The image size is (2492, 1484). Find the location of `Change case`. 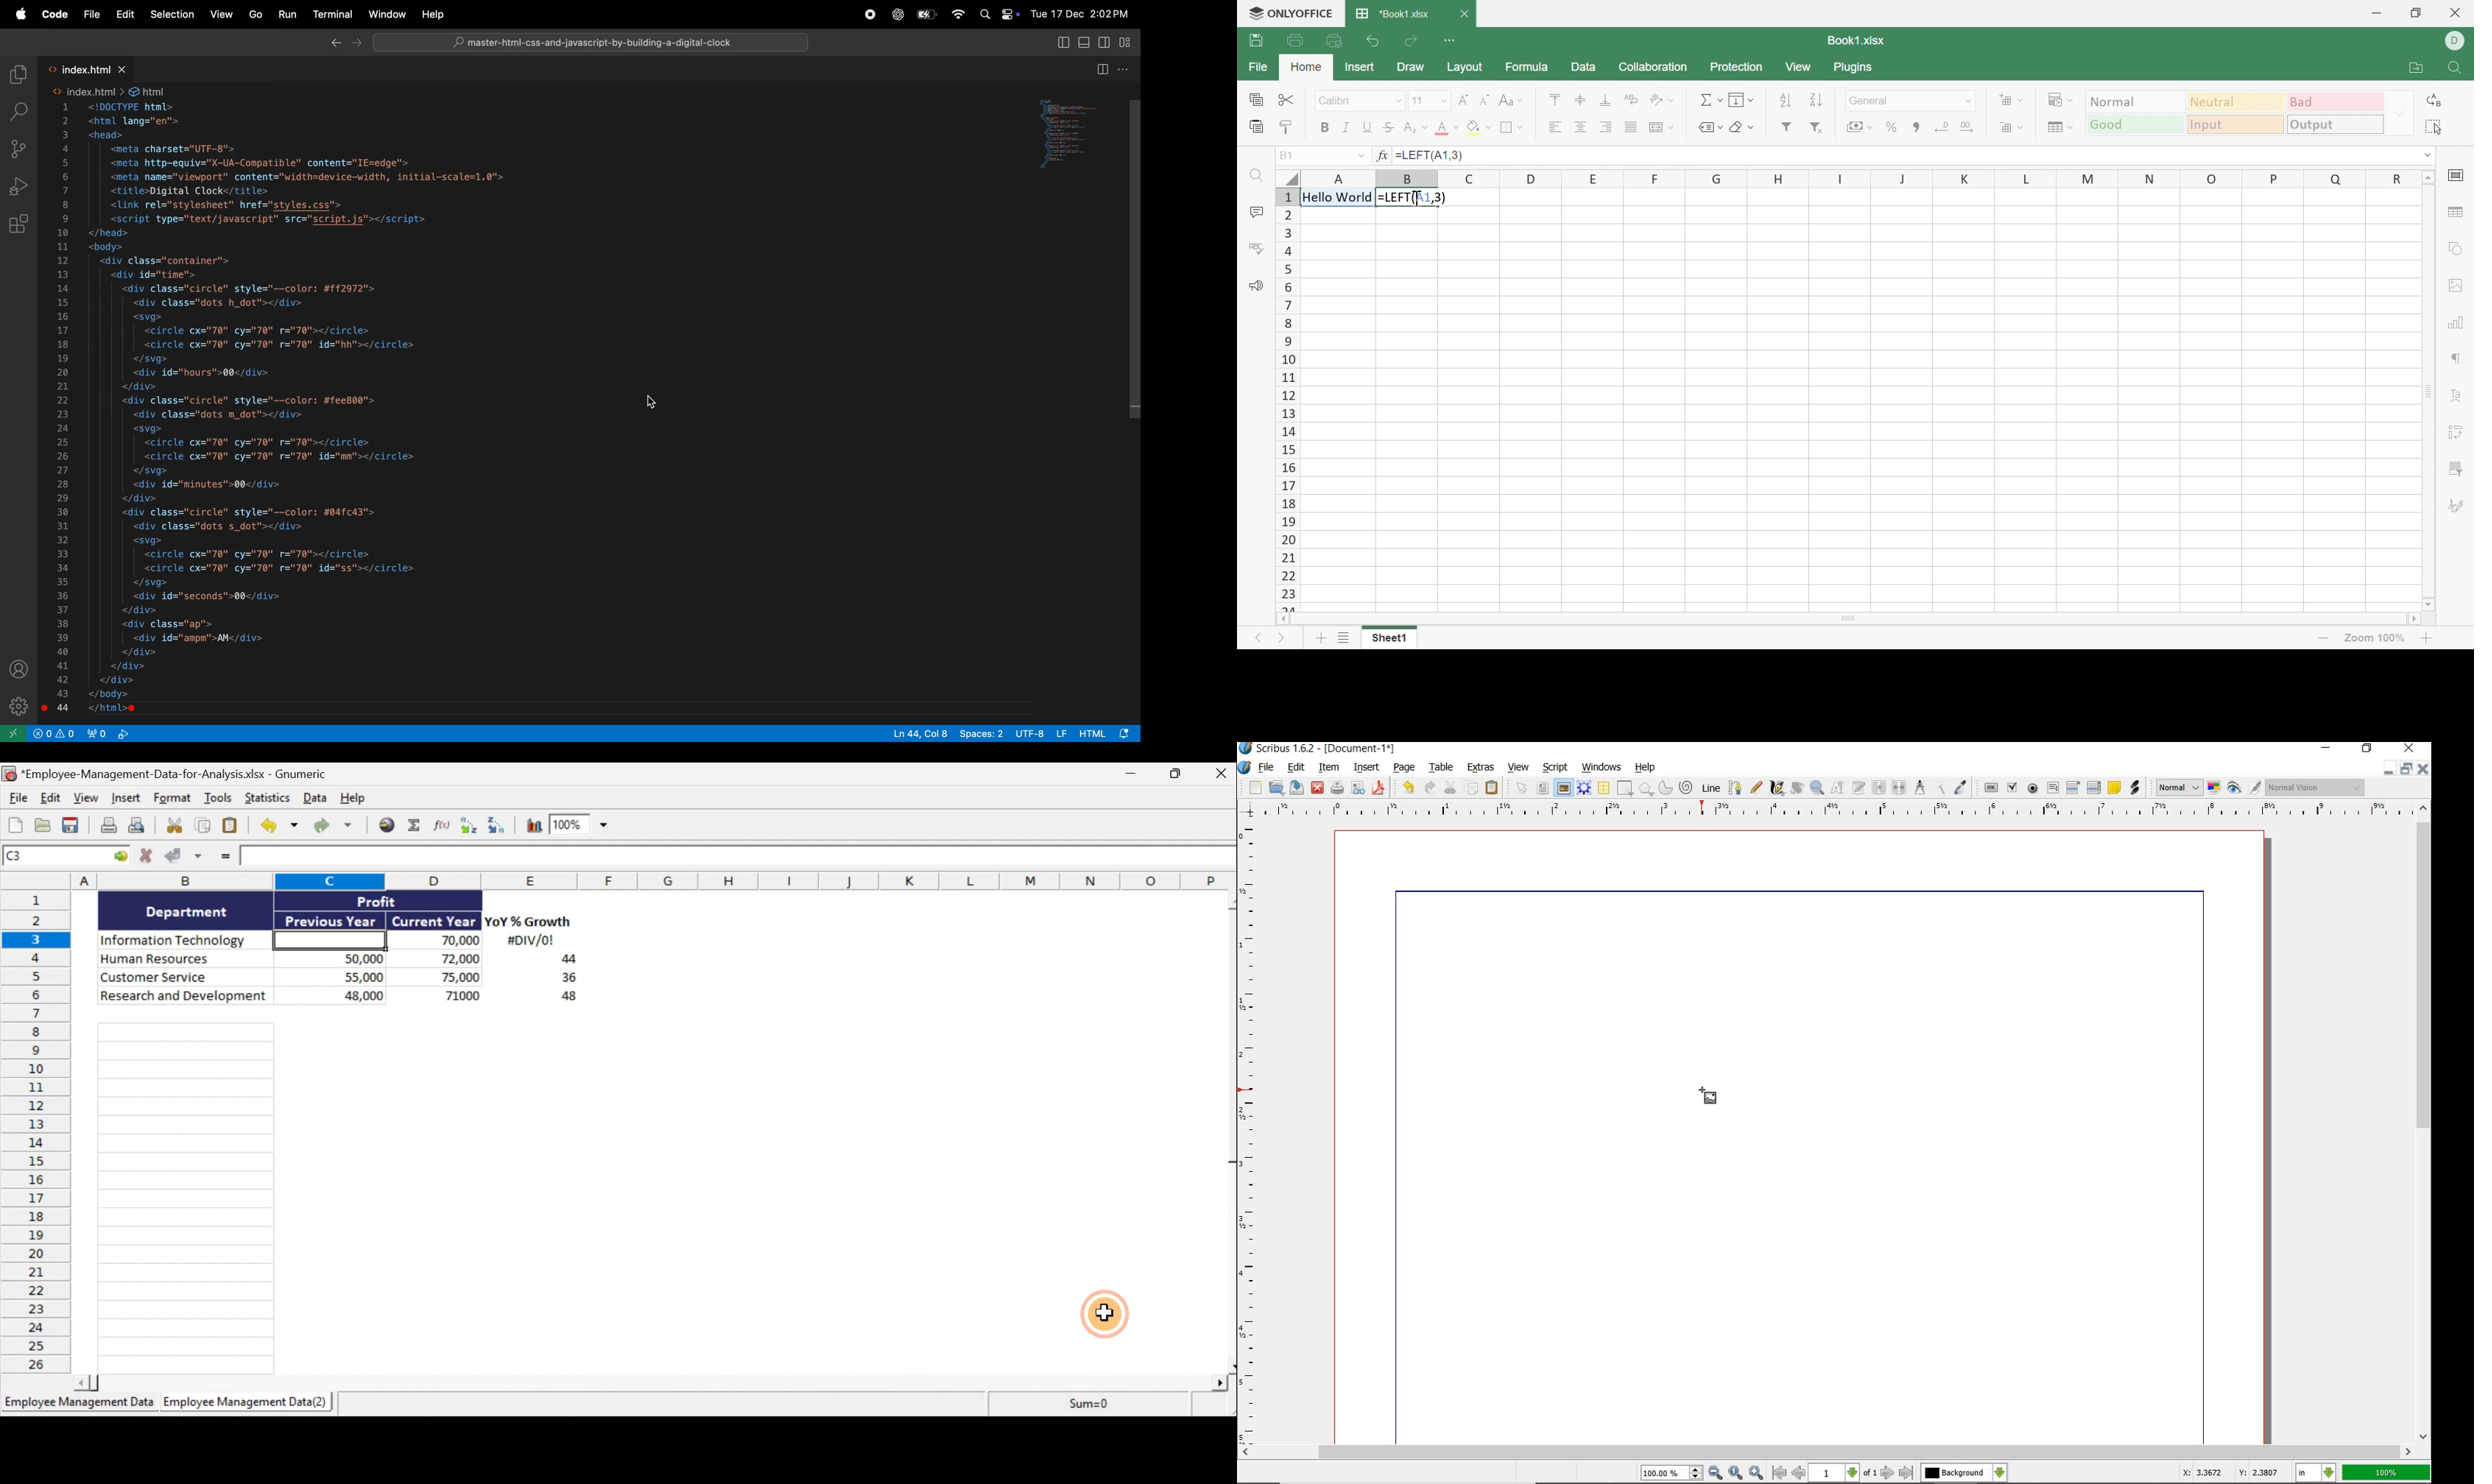

Change case is located at coordinates (1511, 100).